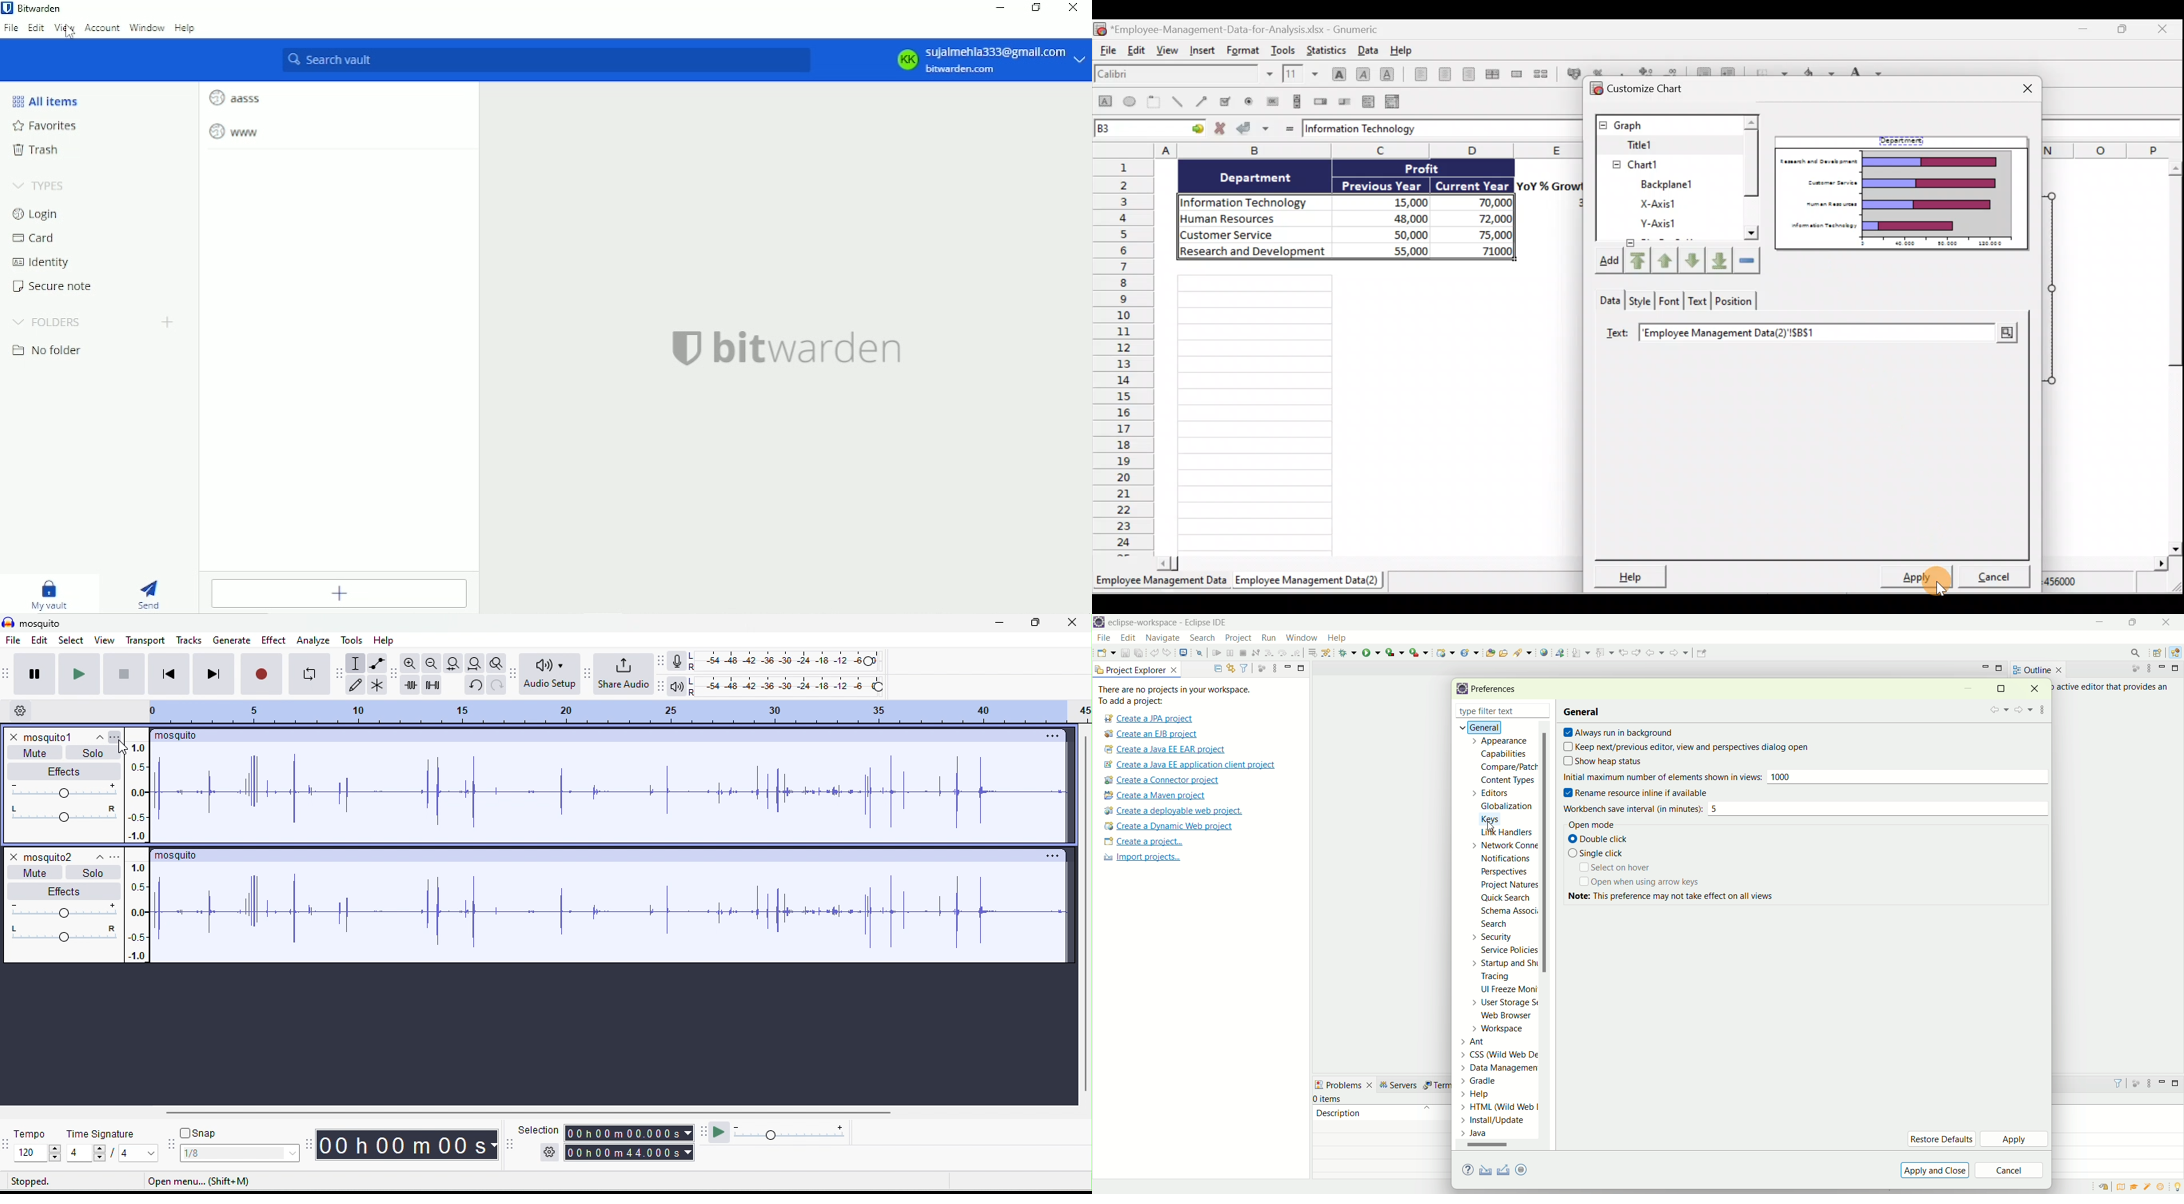 This screenshot has height=1204, width=2184. Describe the element at coordinates (1749, 262) in the screenshot. I see `Clear` at that location.